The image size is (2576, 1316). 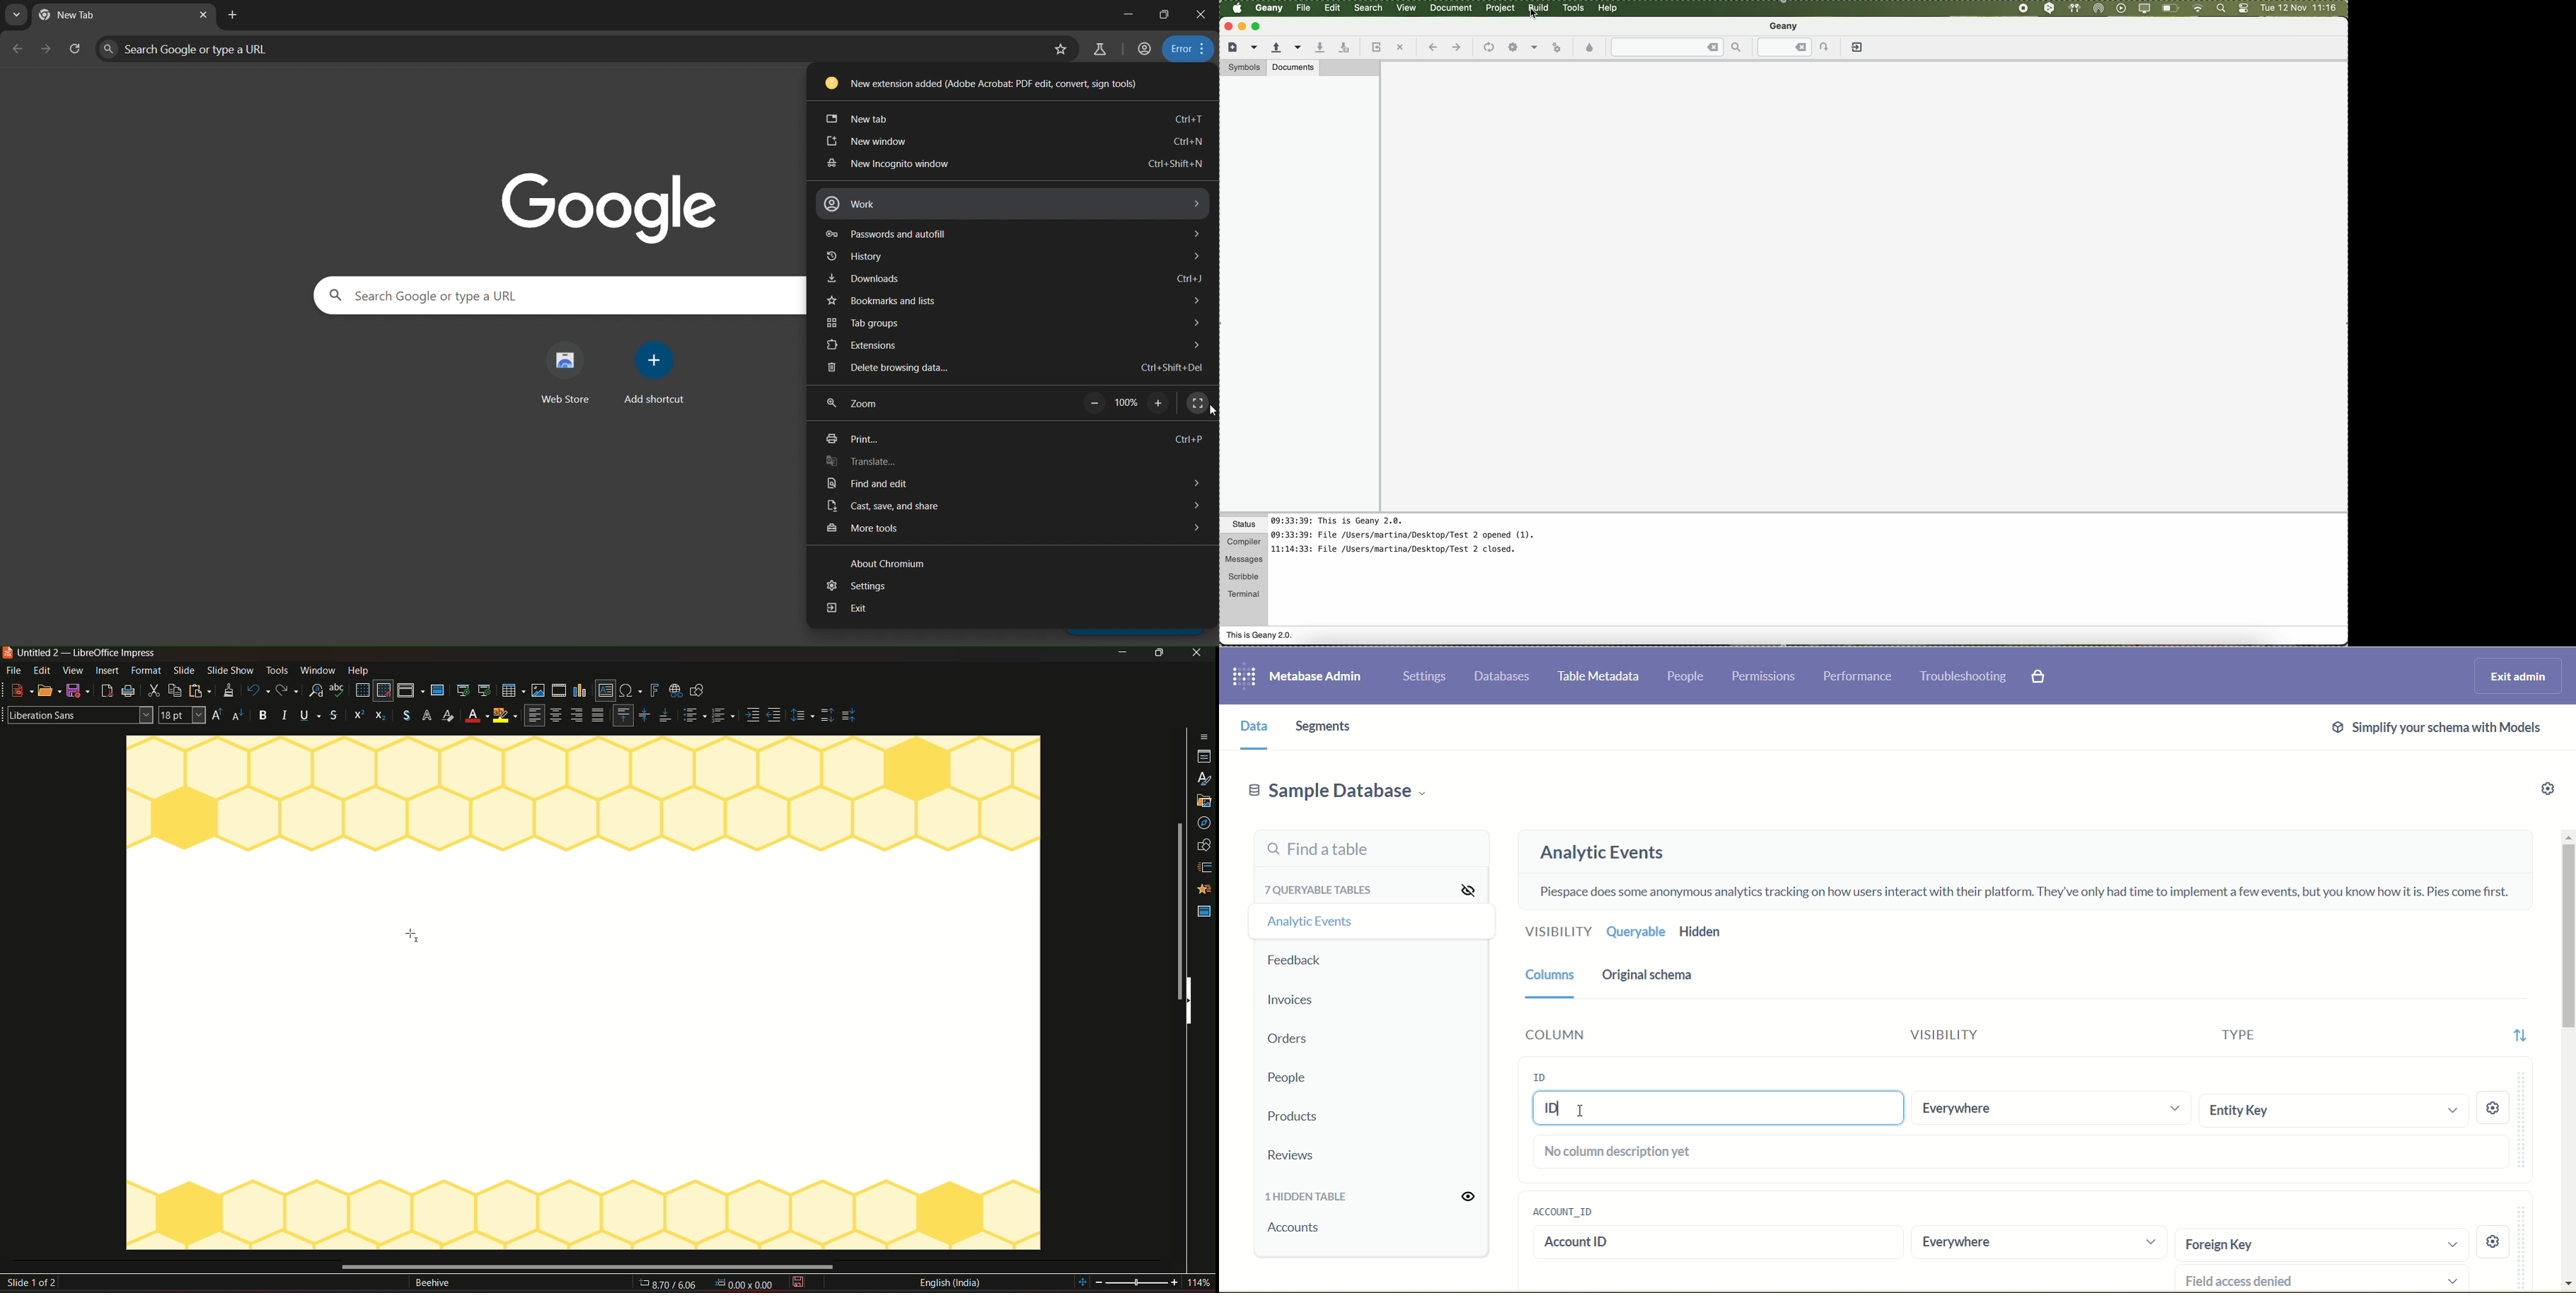 What do you see at coordinates (1121, 654) in the screenshot?
I see `minimize` at bounding box center [1121, 654].